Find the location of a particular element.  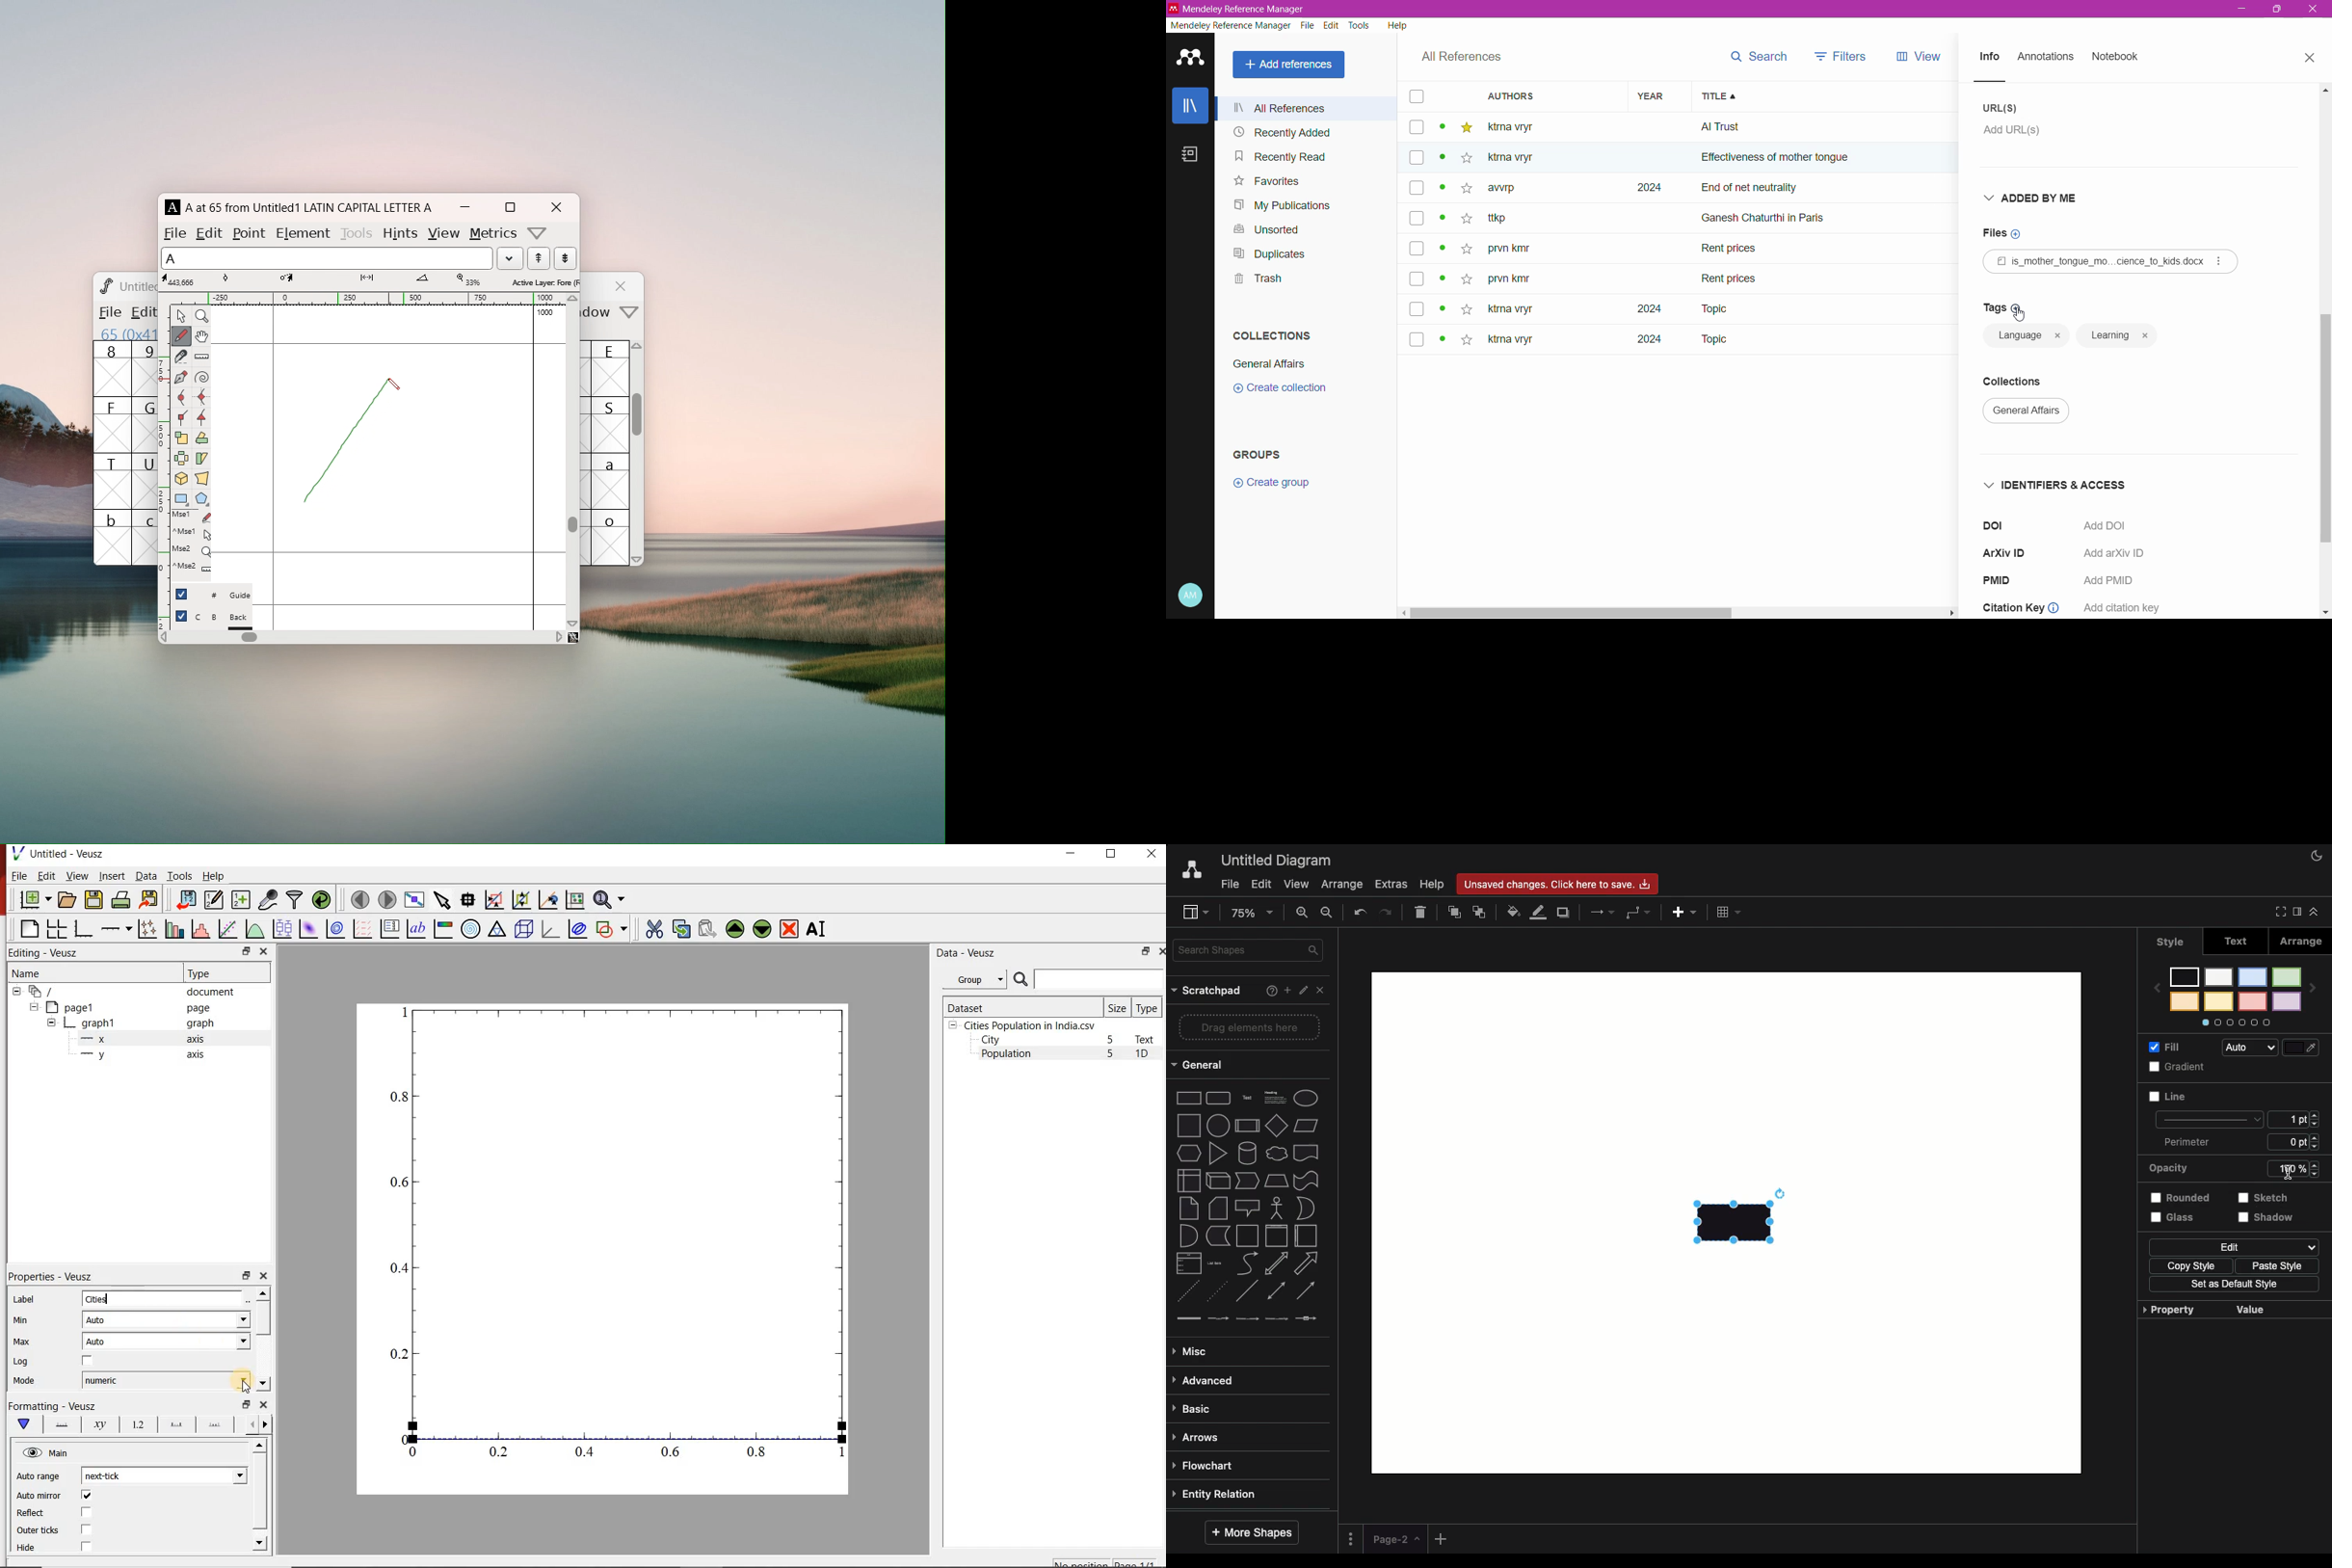

Max is located at coordinates (21, 1342).